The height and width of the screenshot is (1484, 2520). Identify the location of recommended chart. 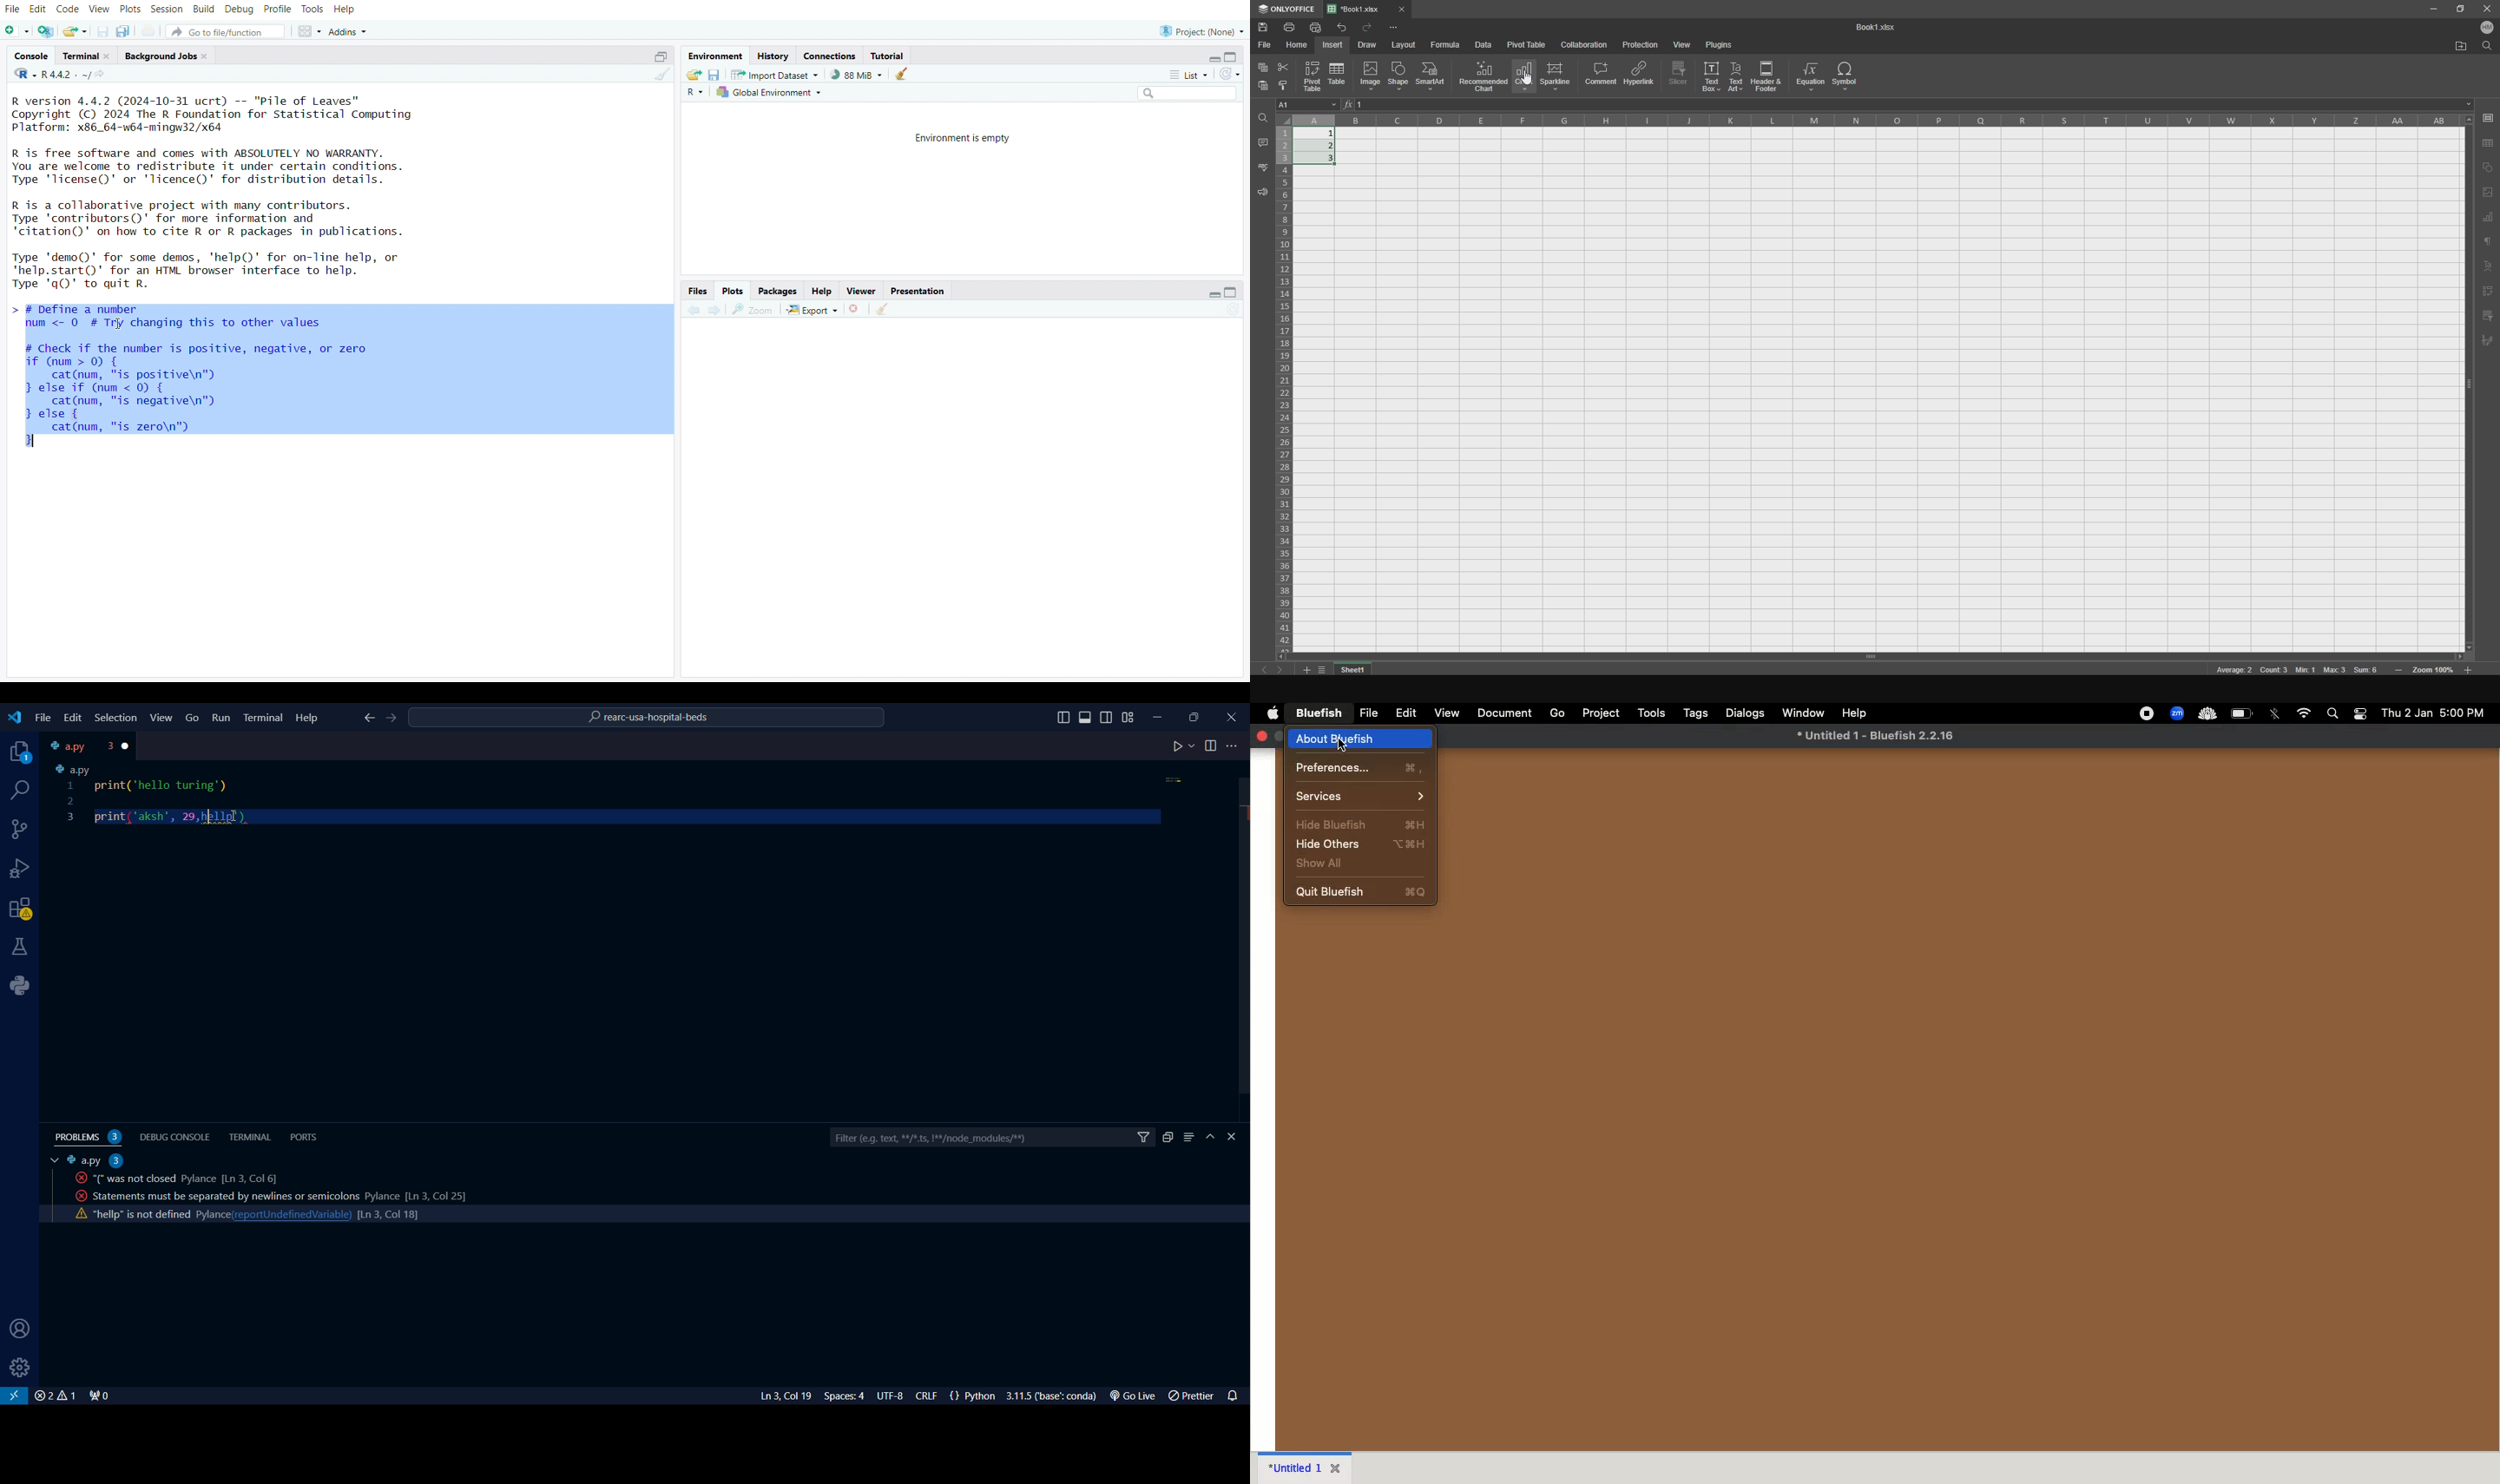
(1480, 78).